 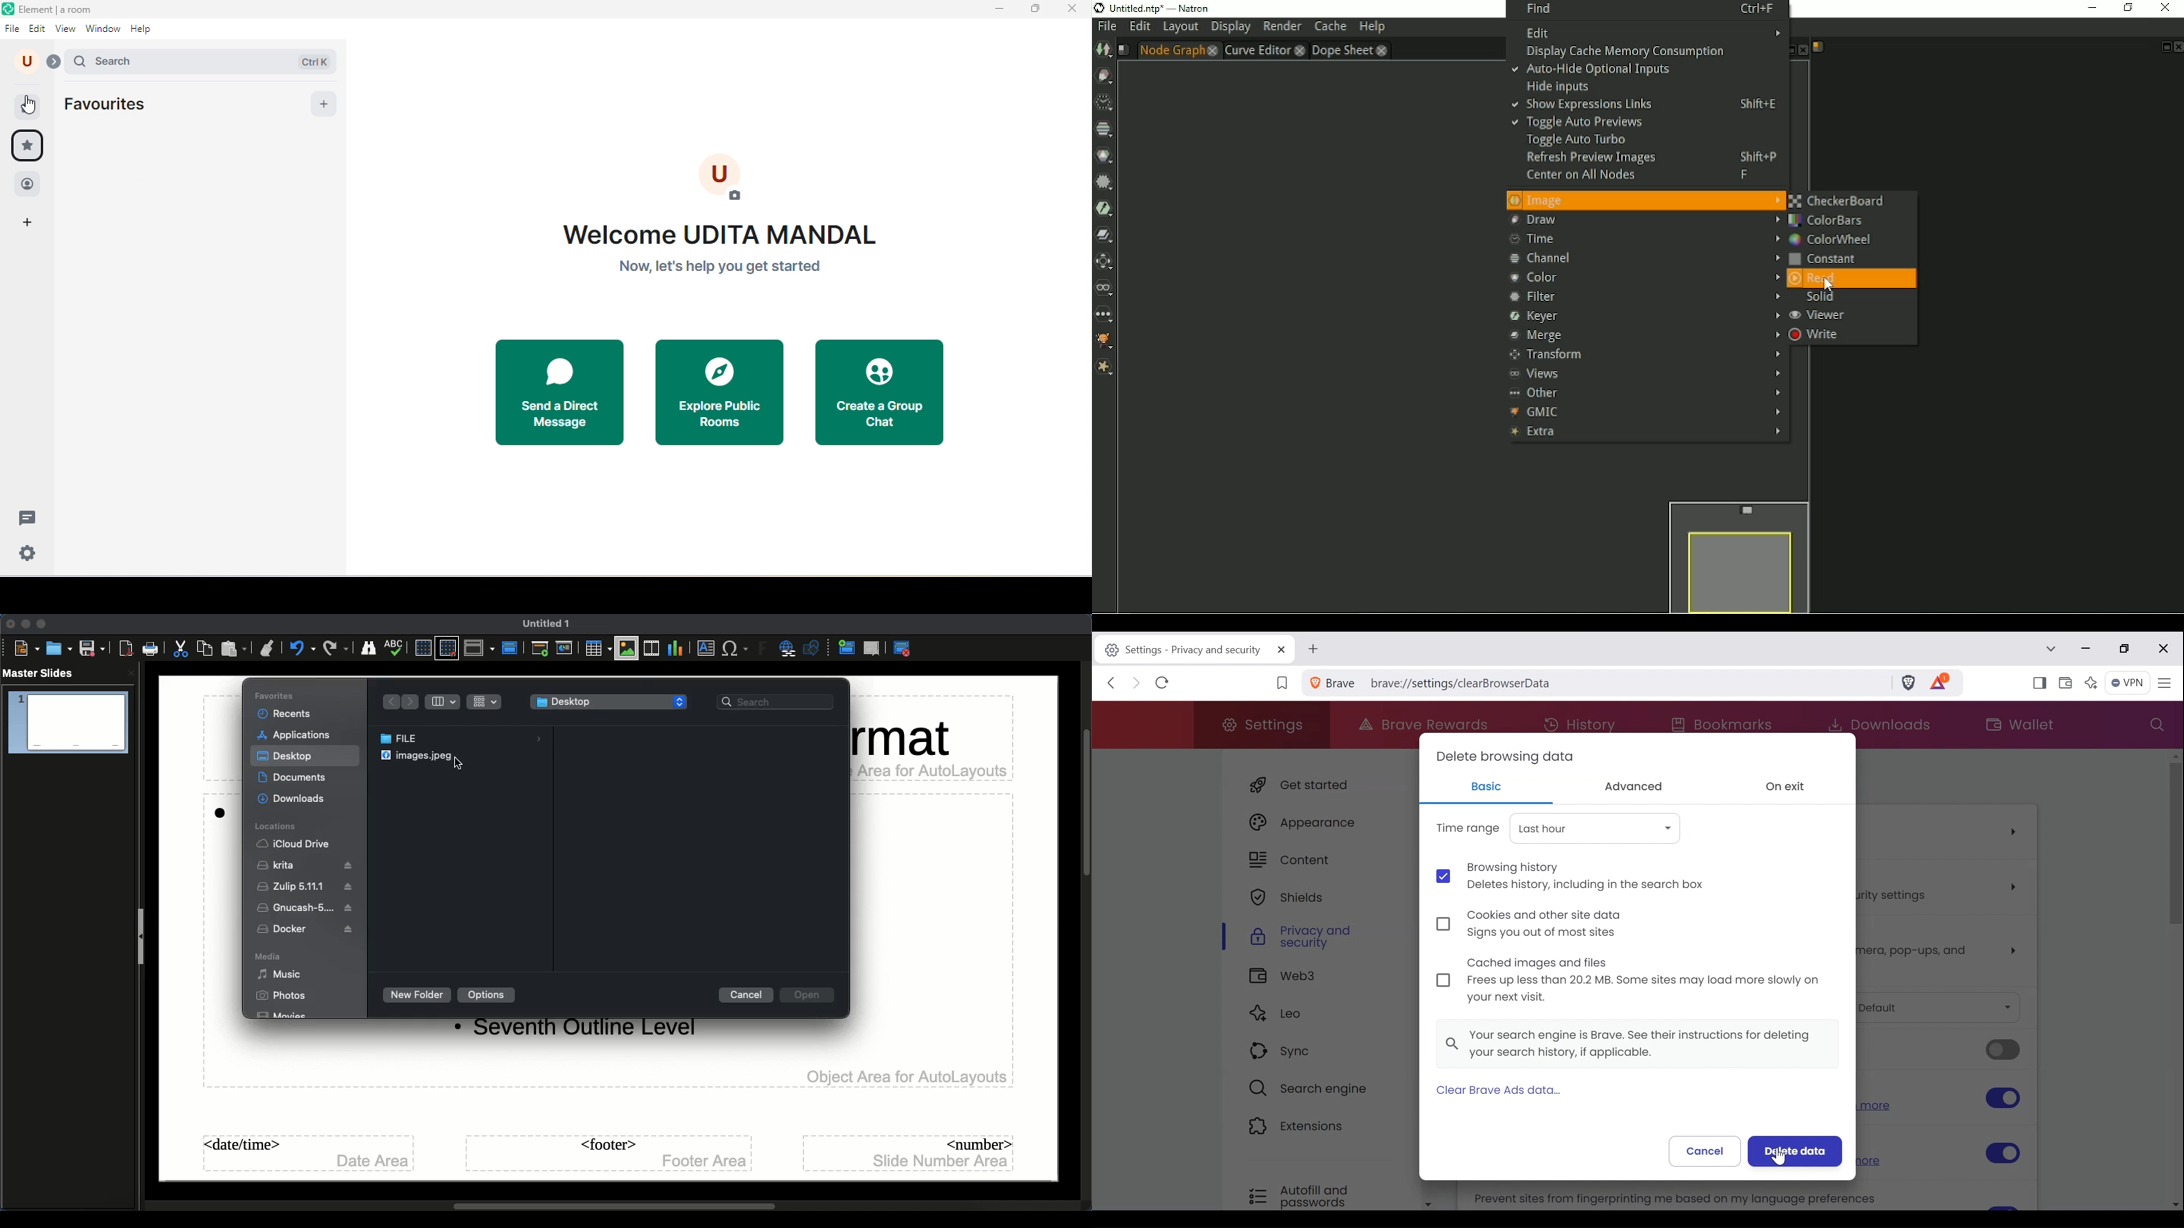 I want to click on Node graph, so click(x=1178, y=50).